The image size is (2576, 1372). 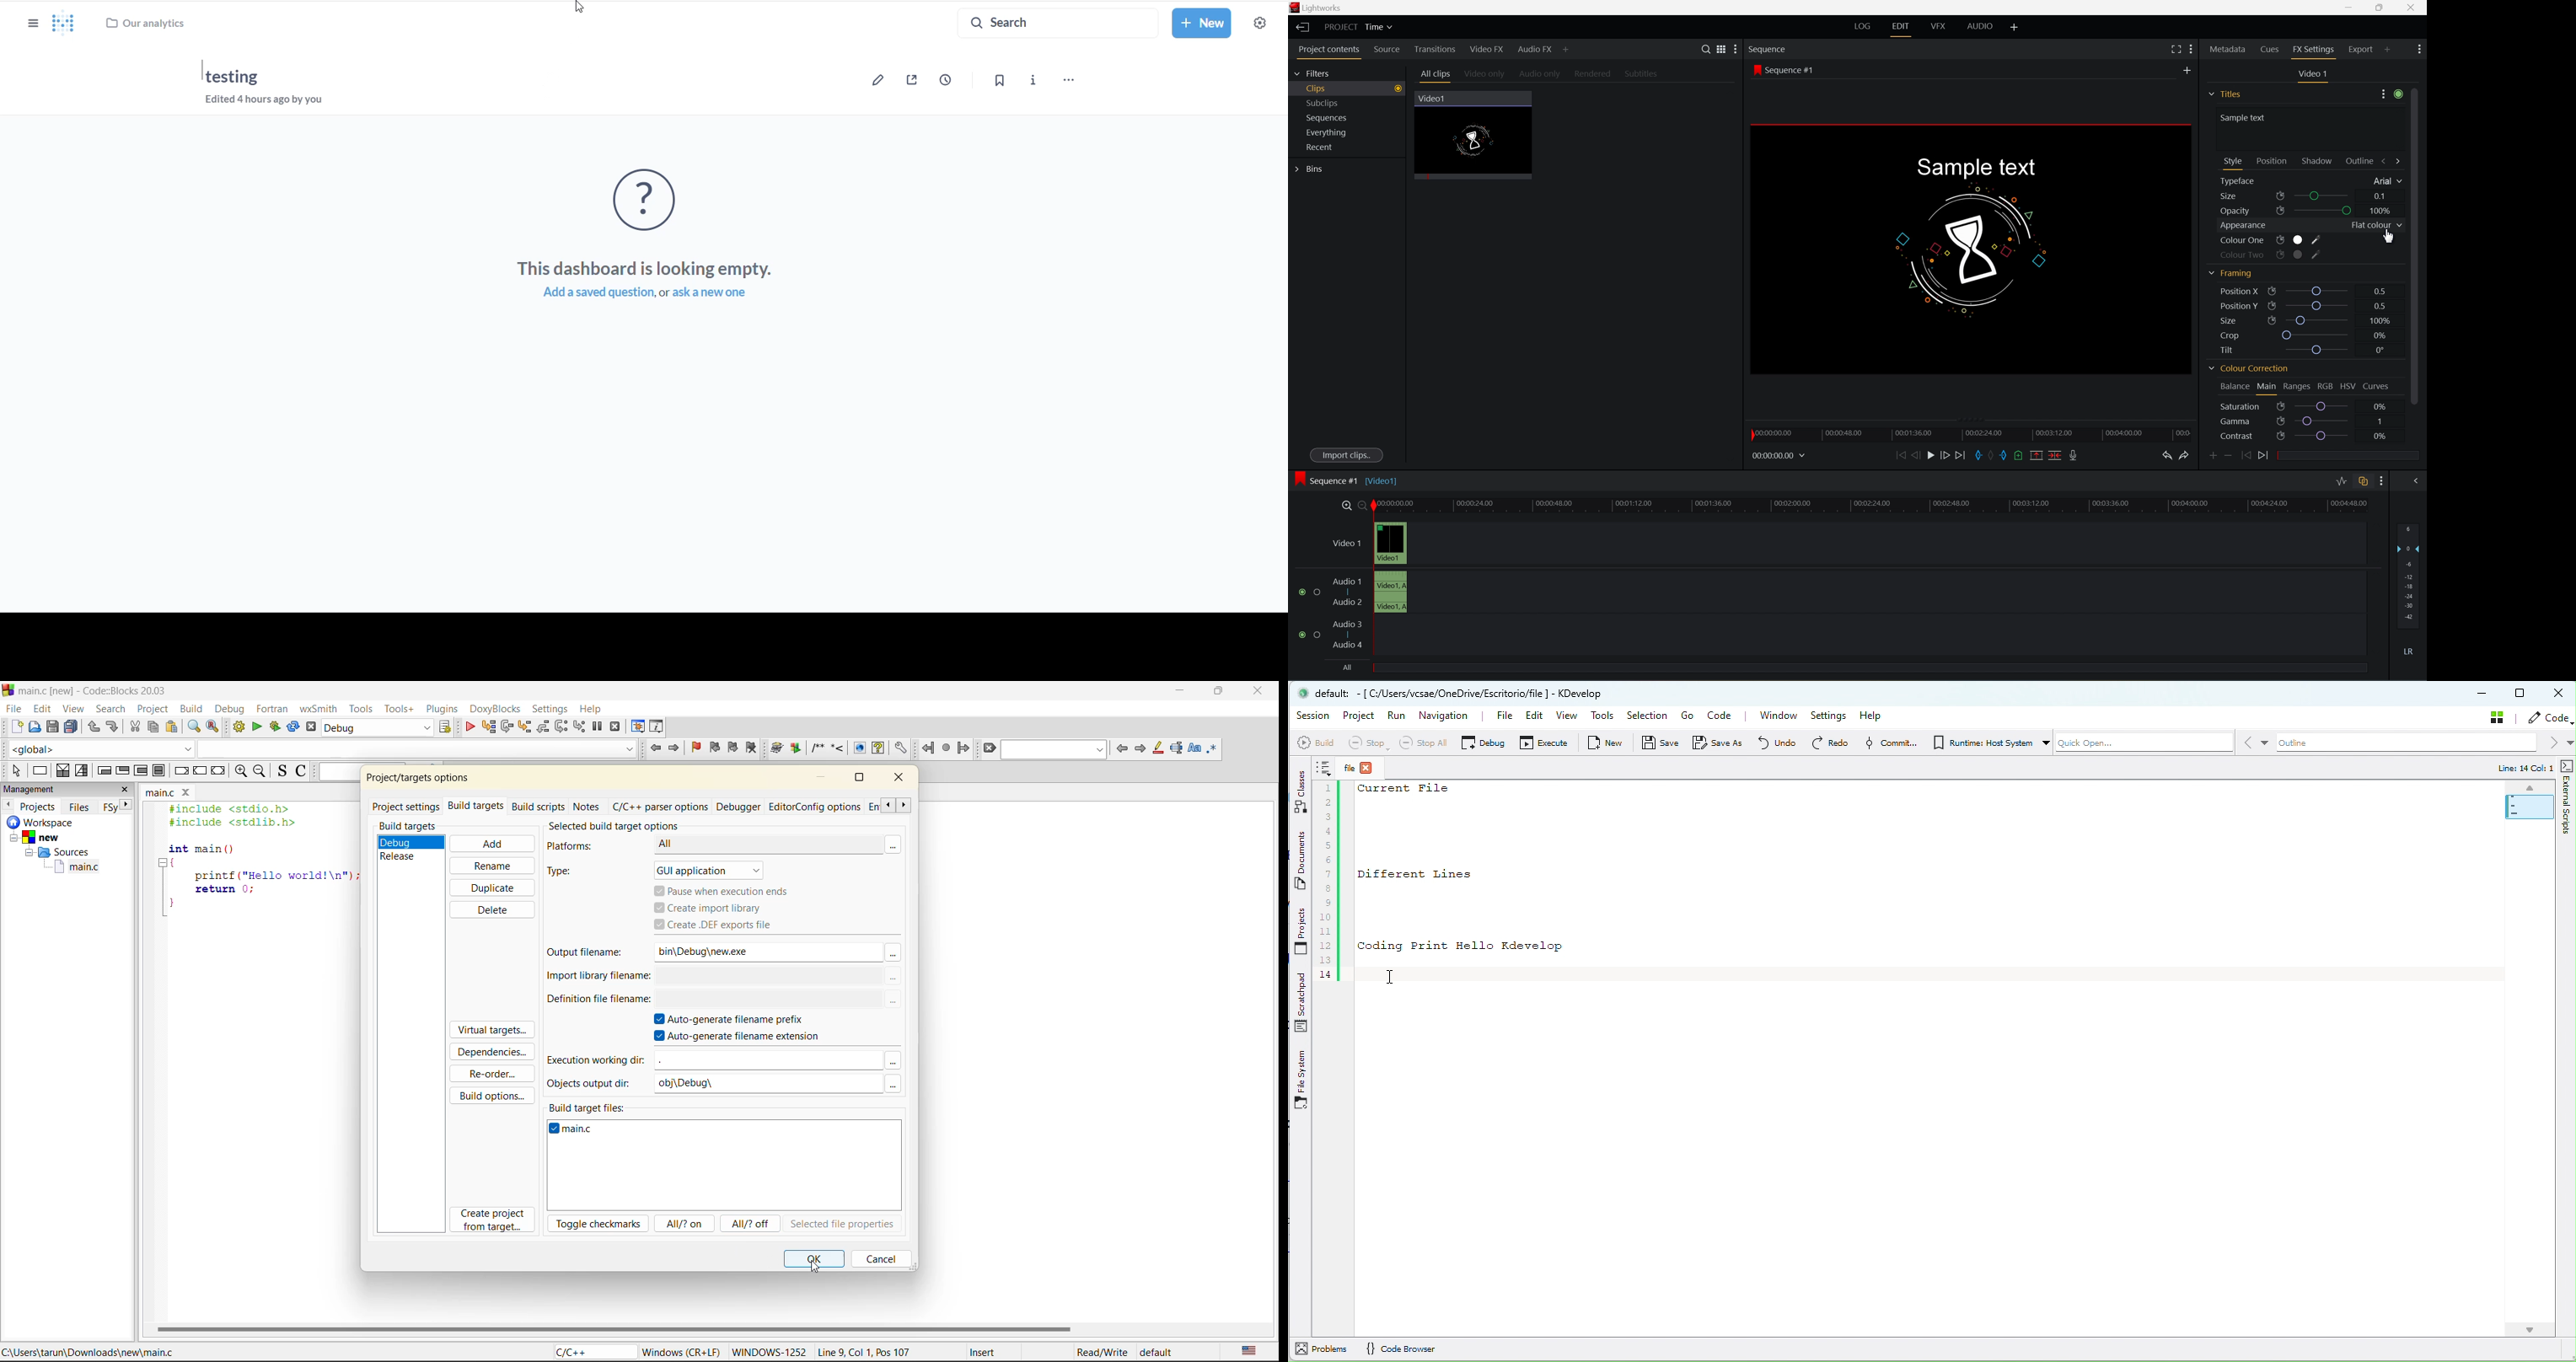 What do you see at coordinates (698, 747) in the screenshot?
I see `toggle bookmark` at bounding box center [698, 747].